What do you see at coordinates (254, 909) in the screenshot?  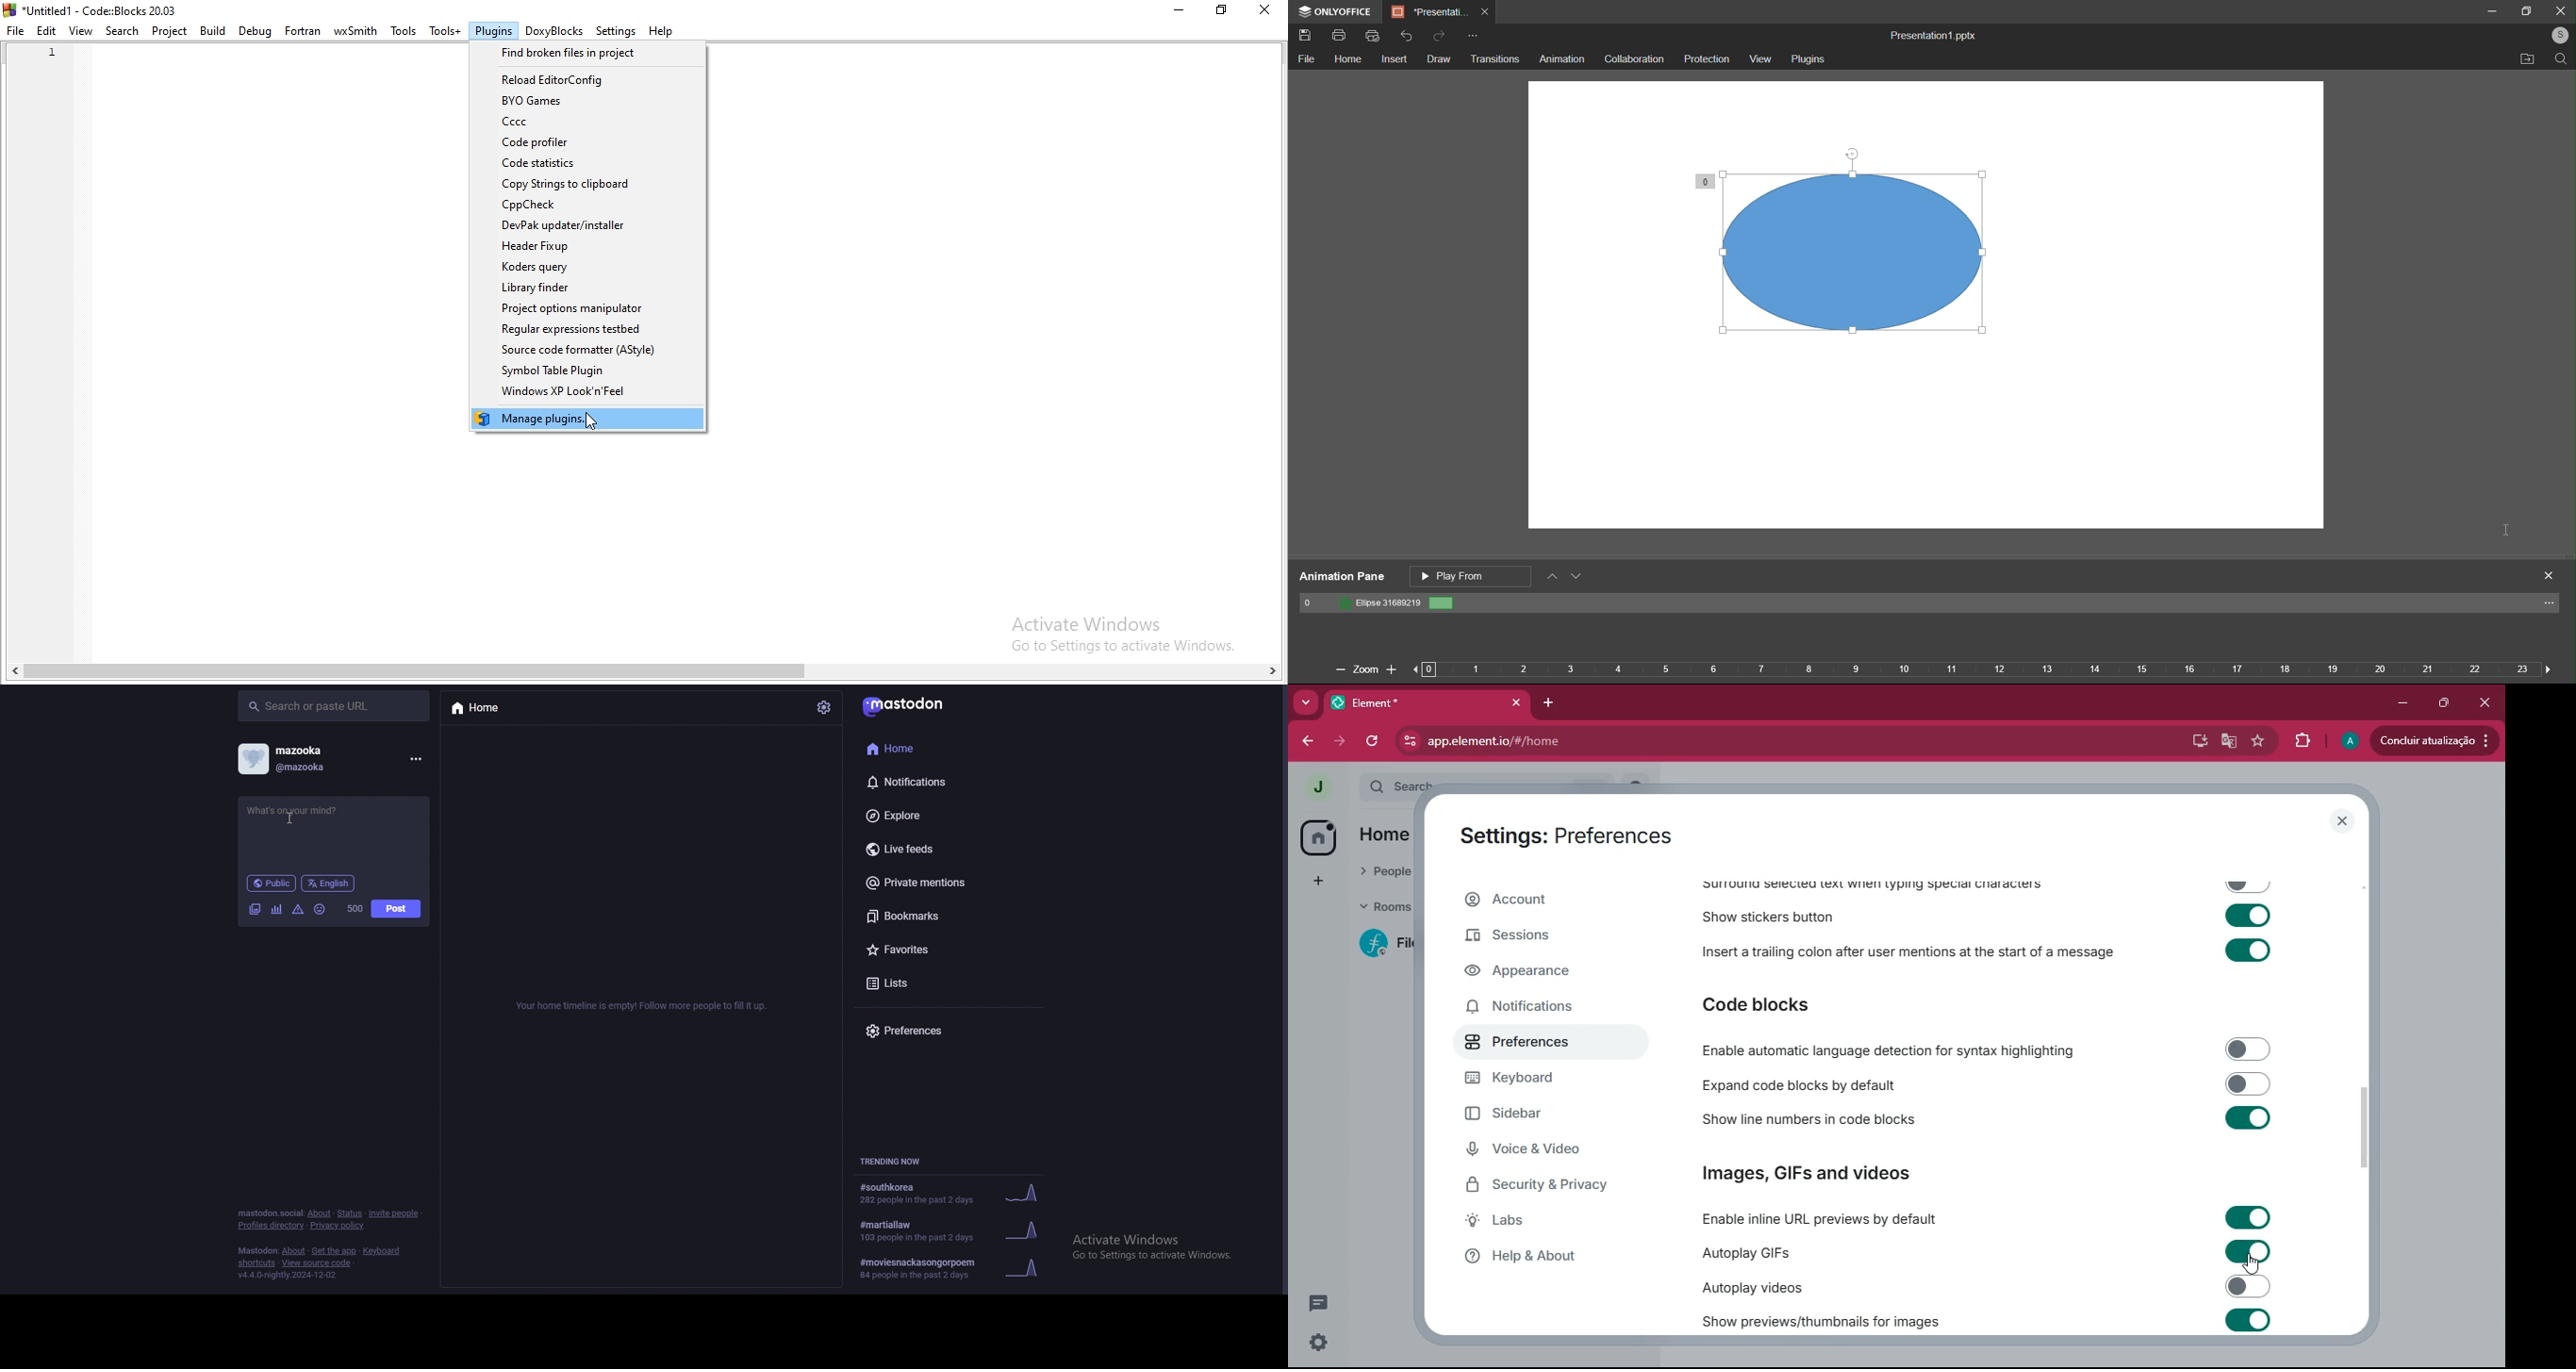 I see `image` at bounding box center [254, 909].